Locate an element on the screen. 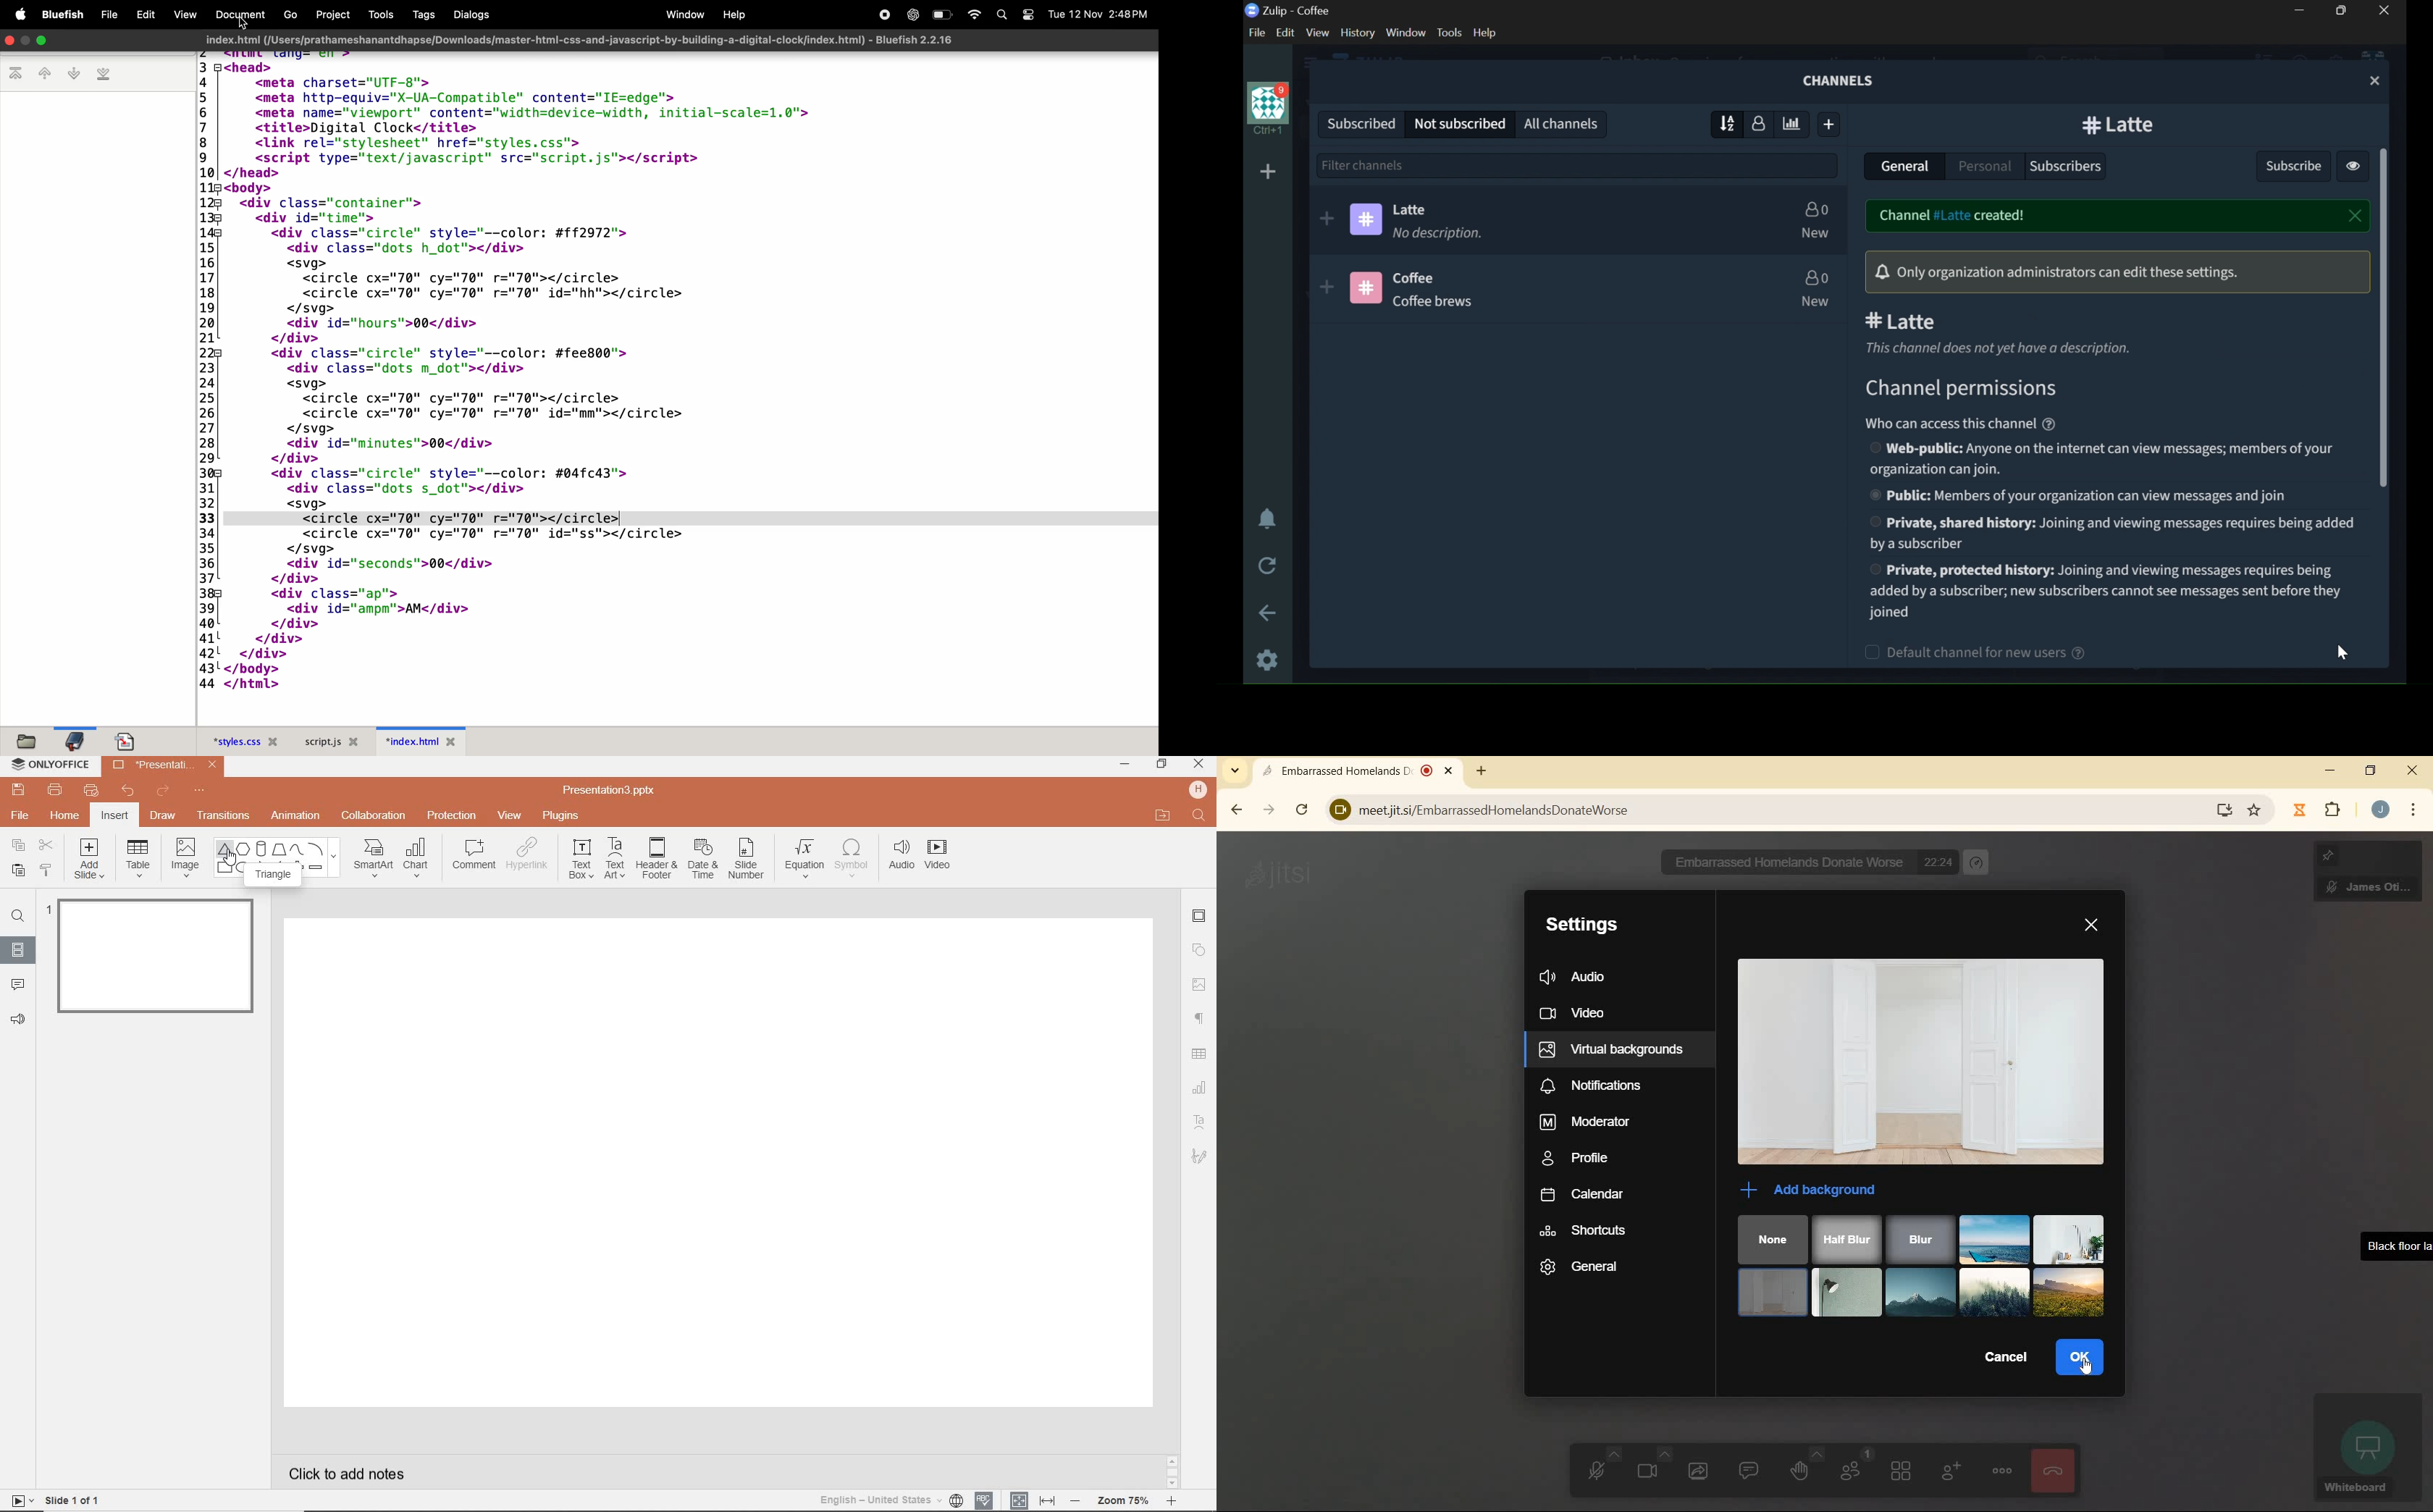 The image size is (2436, 1512). CHANNEL LOGO is located at coordinates (1368, 219).